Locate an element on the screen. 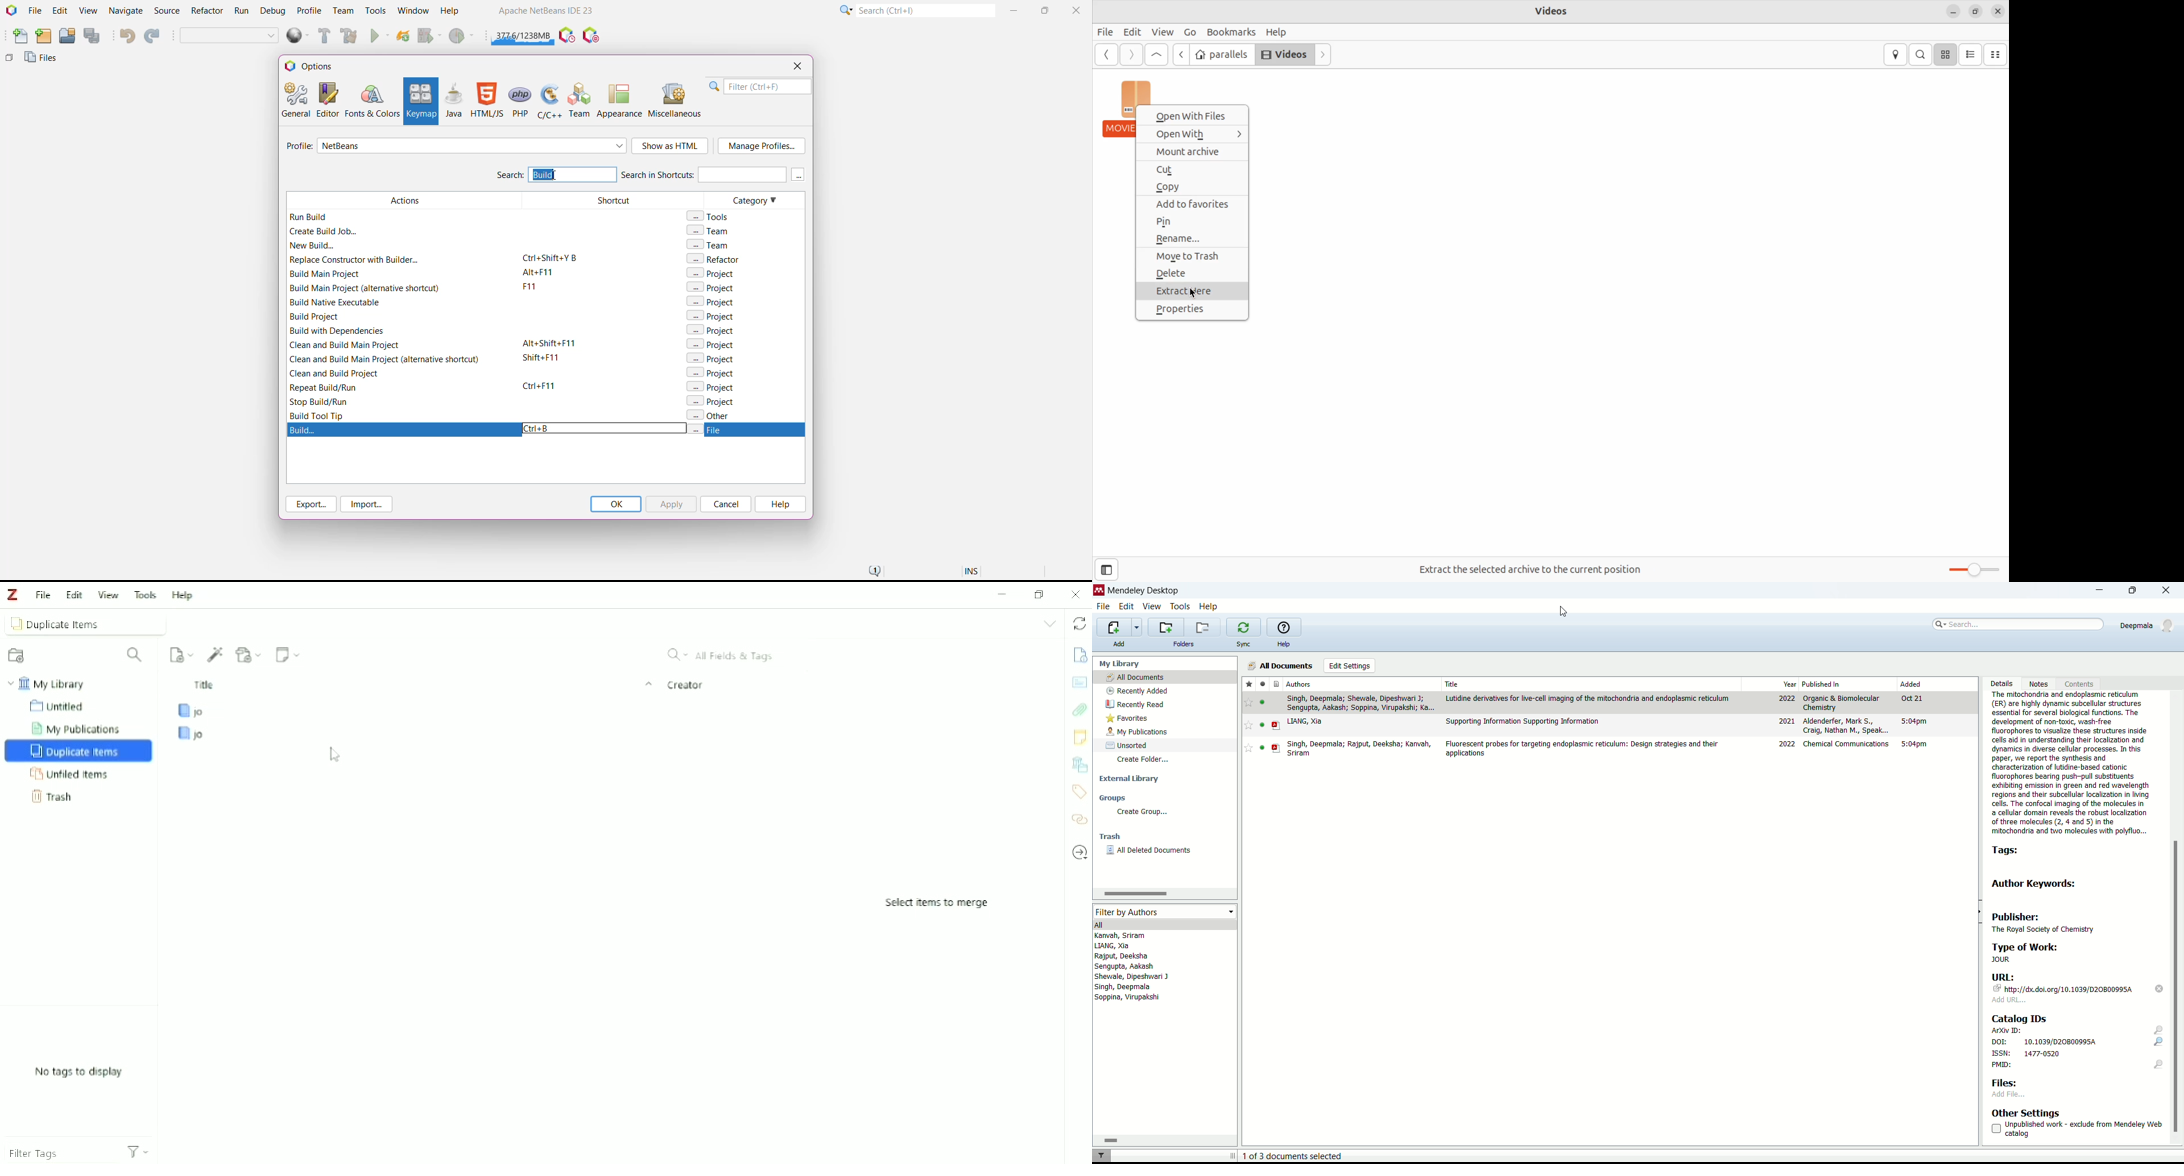 Image resolution: width=2184 pixels, height=1176 pixels. New Collection is located at coordinates (18, 656).